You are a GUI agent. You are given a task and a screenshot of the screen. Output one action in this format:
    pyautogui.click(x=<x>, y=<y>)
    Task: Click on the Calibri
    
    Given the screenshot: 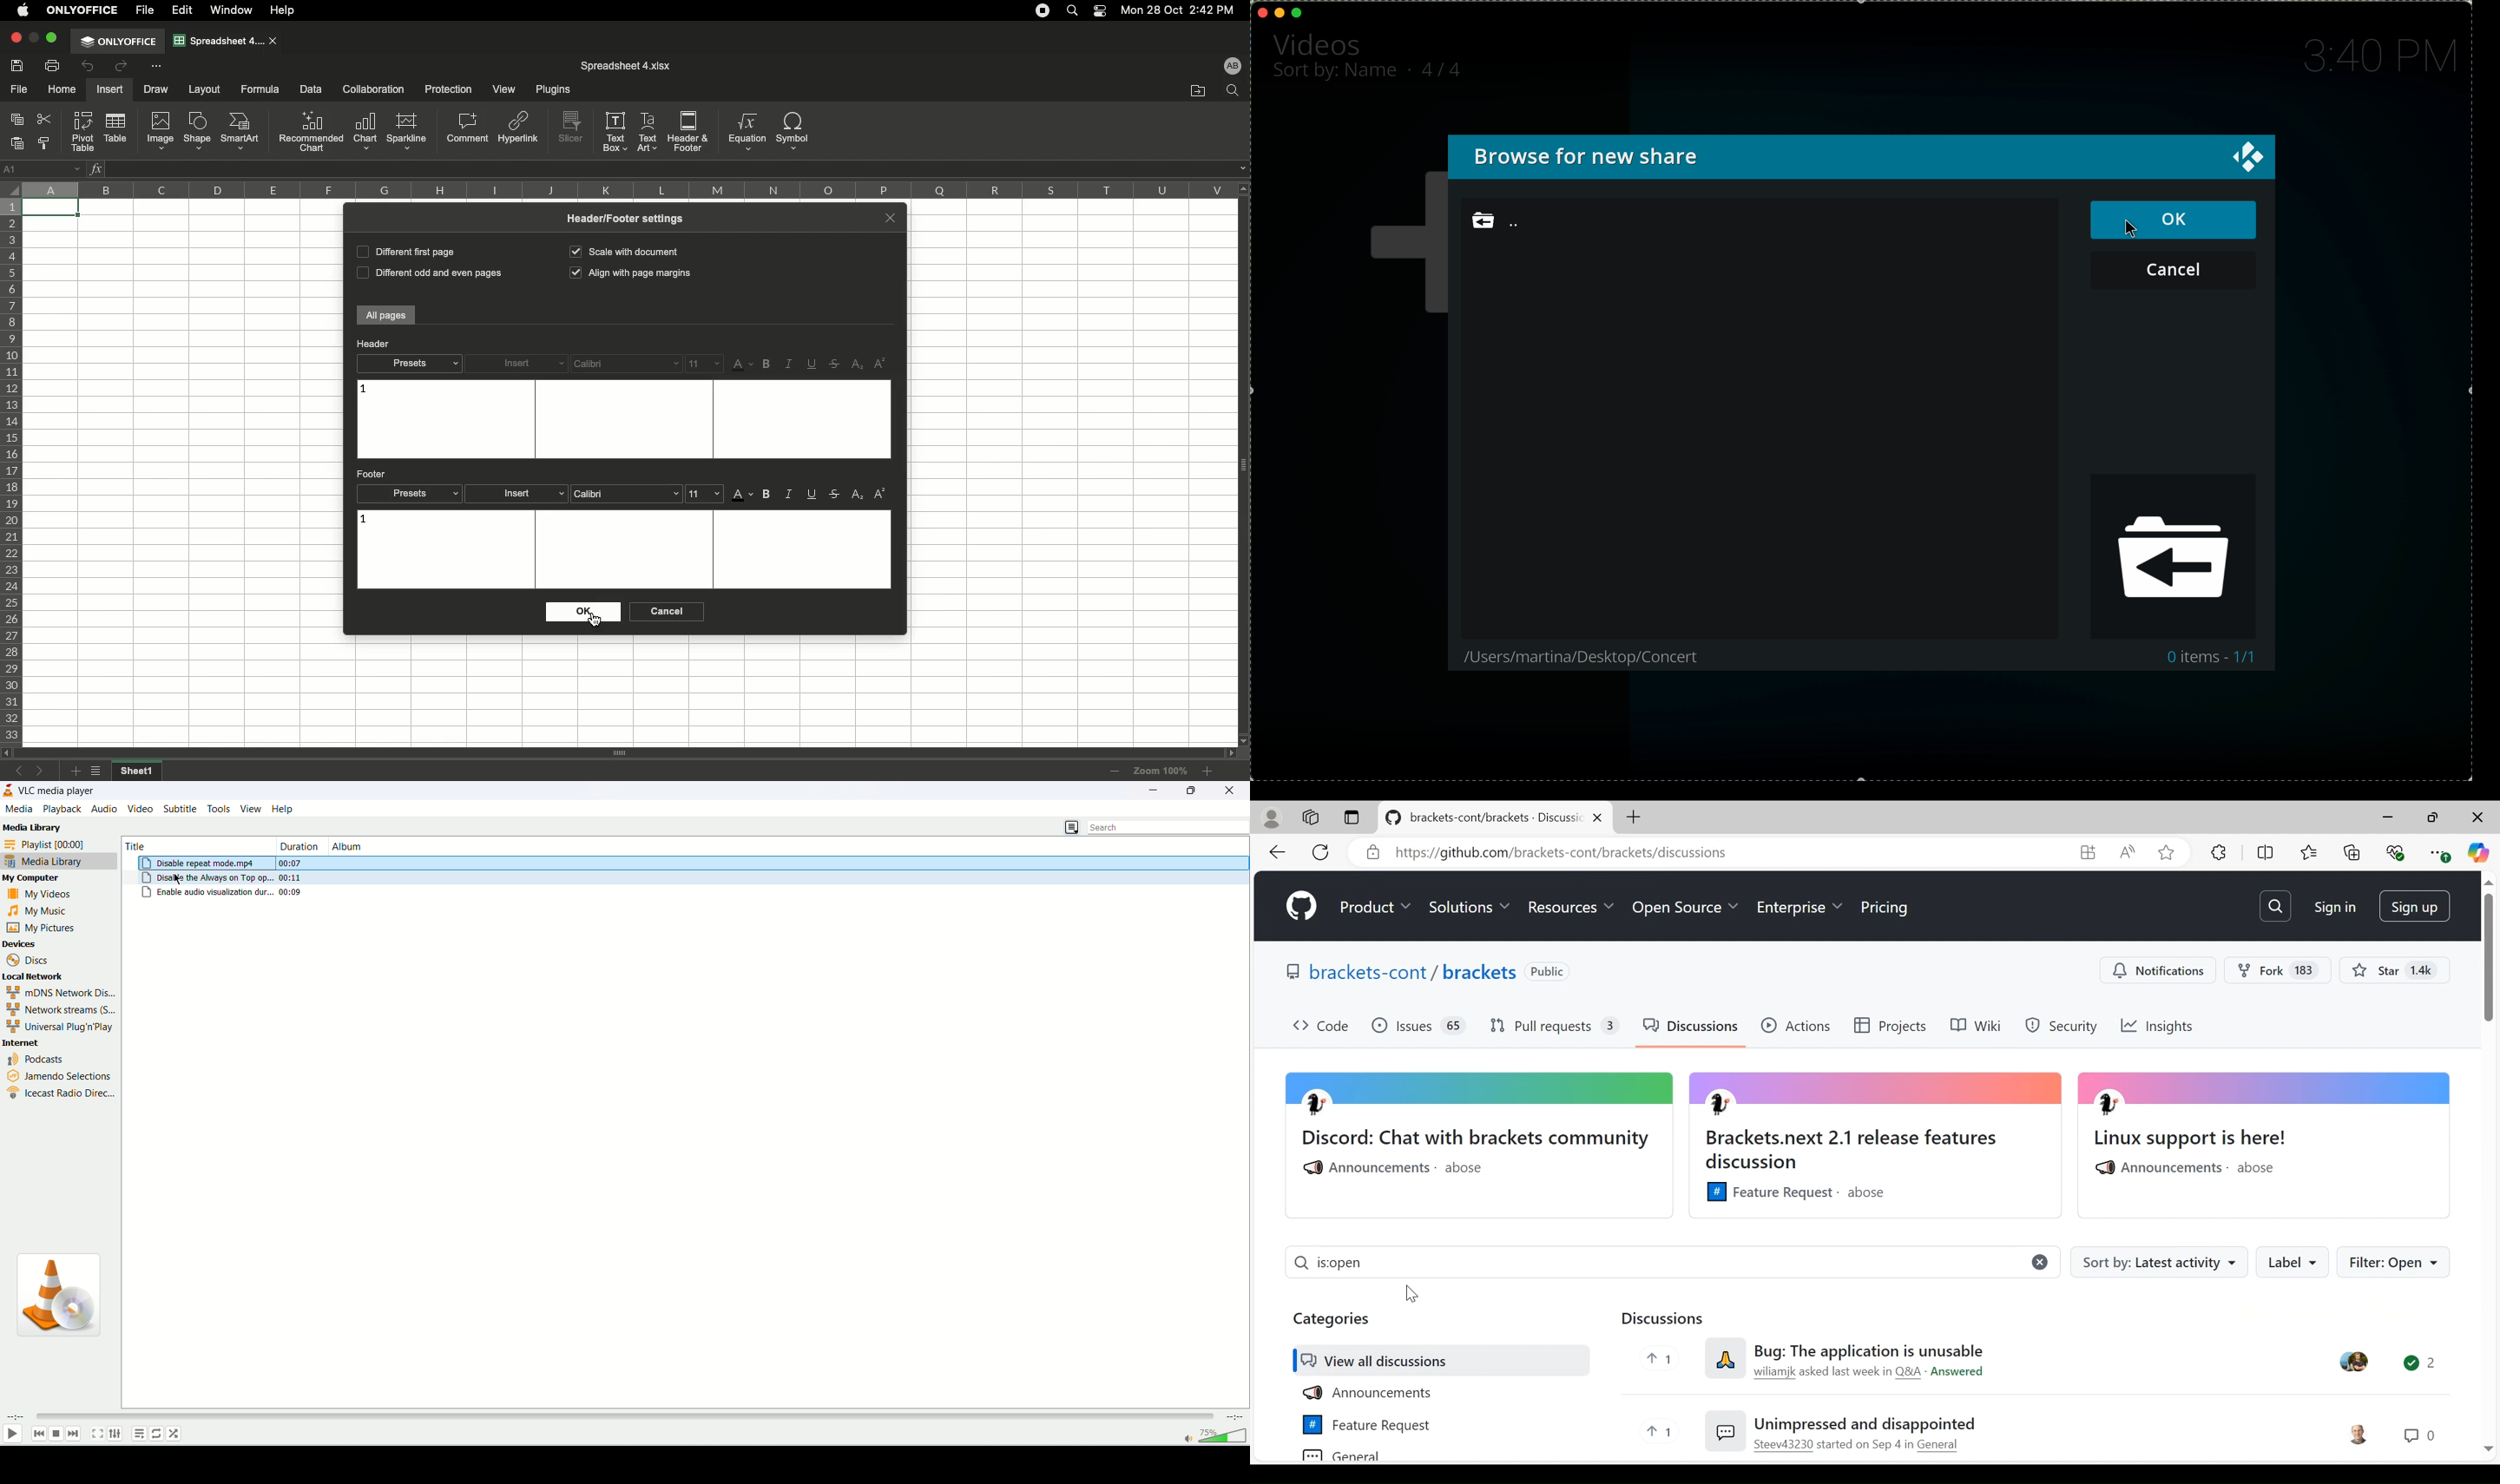 What is the action you would take?
    pyautogui.click(x=626, y=364)
    